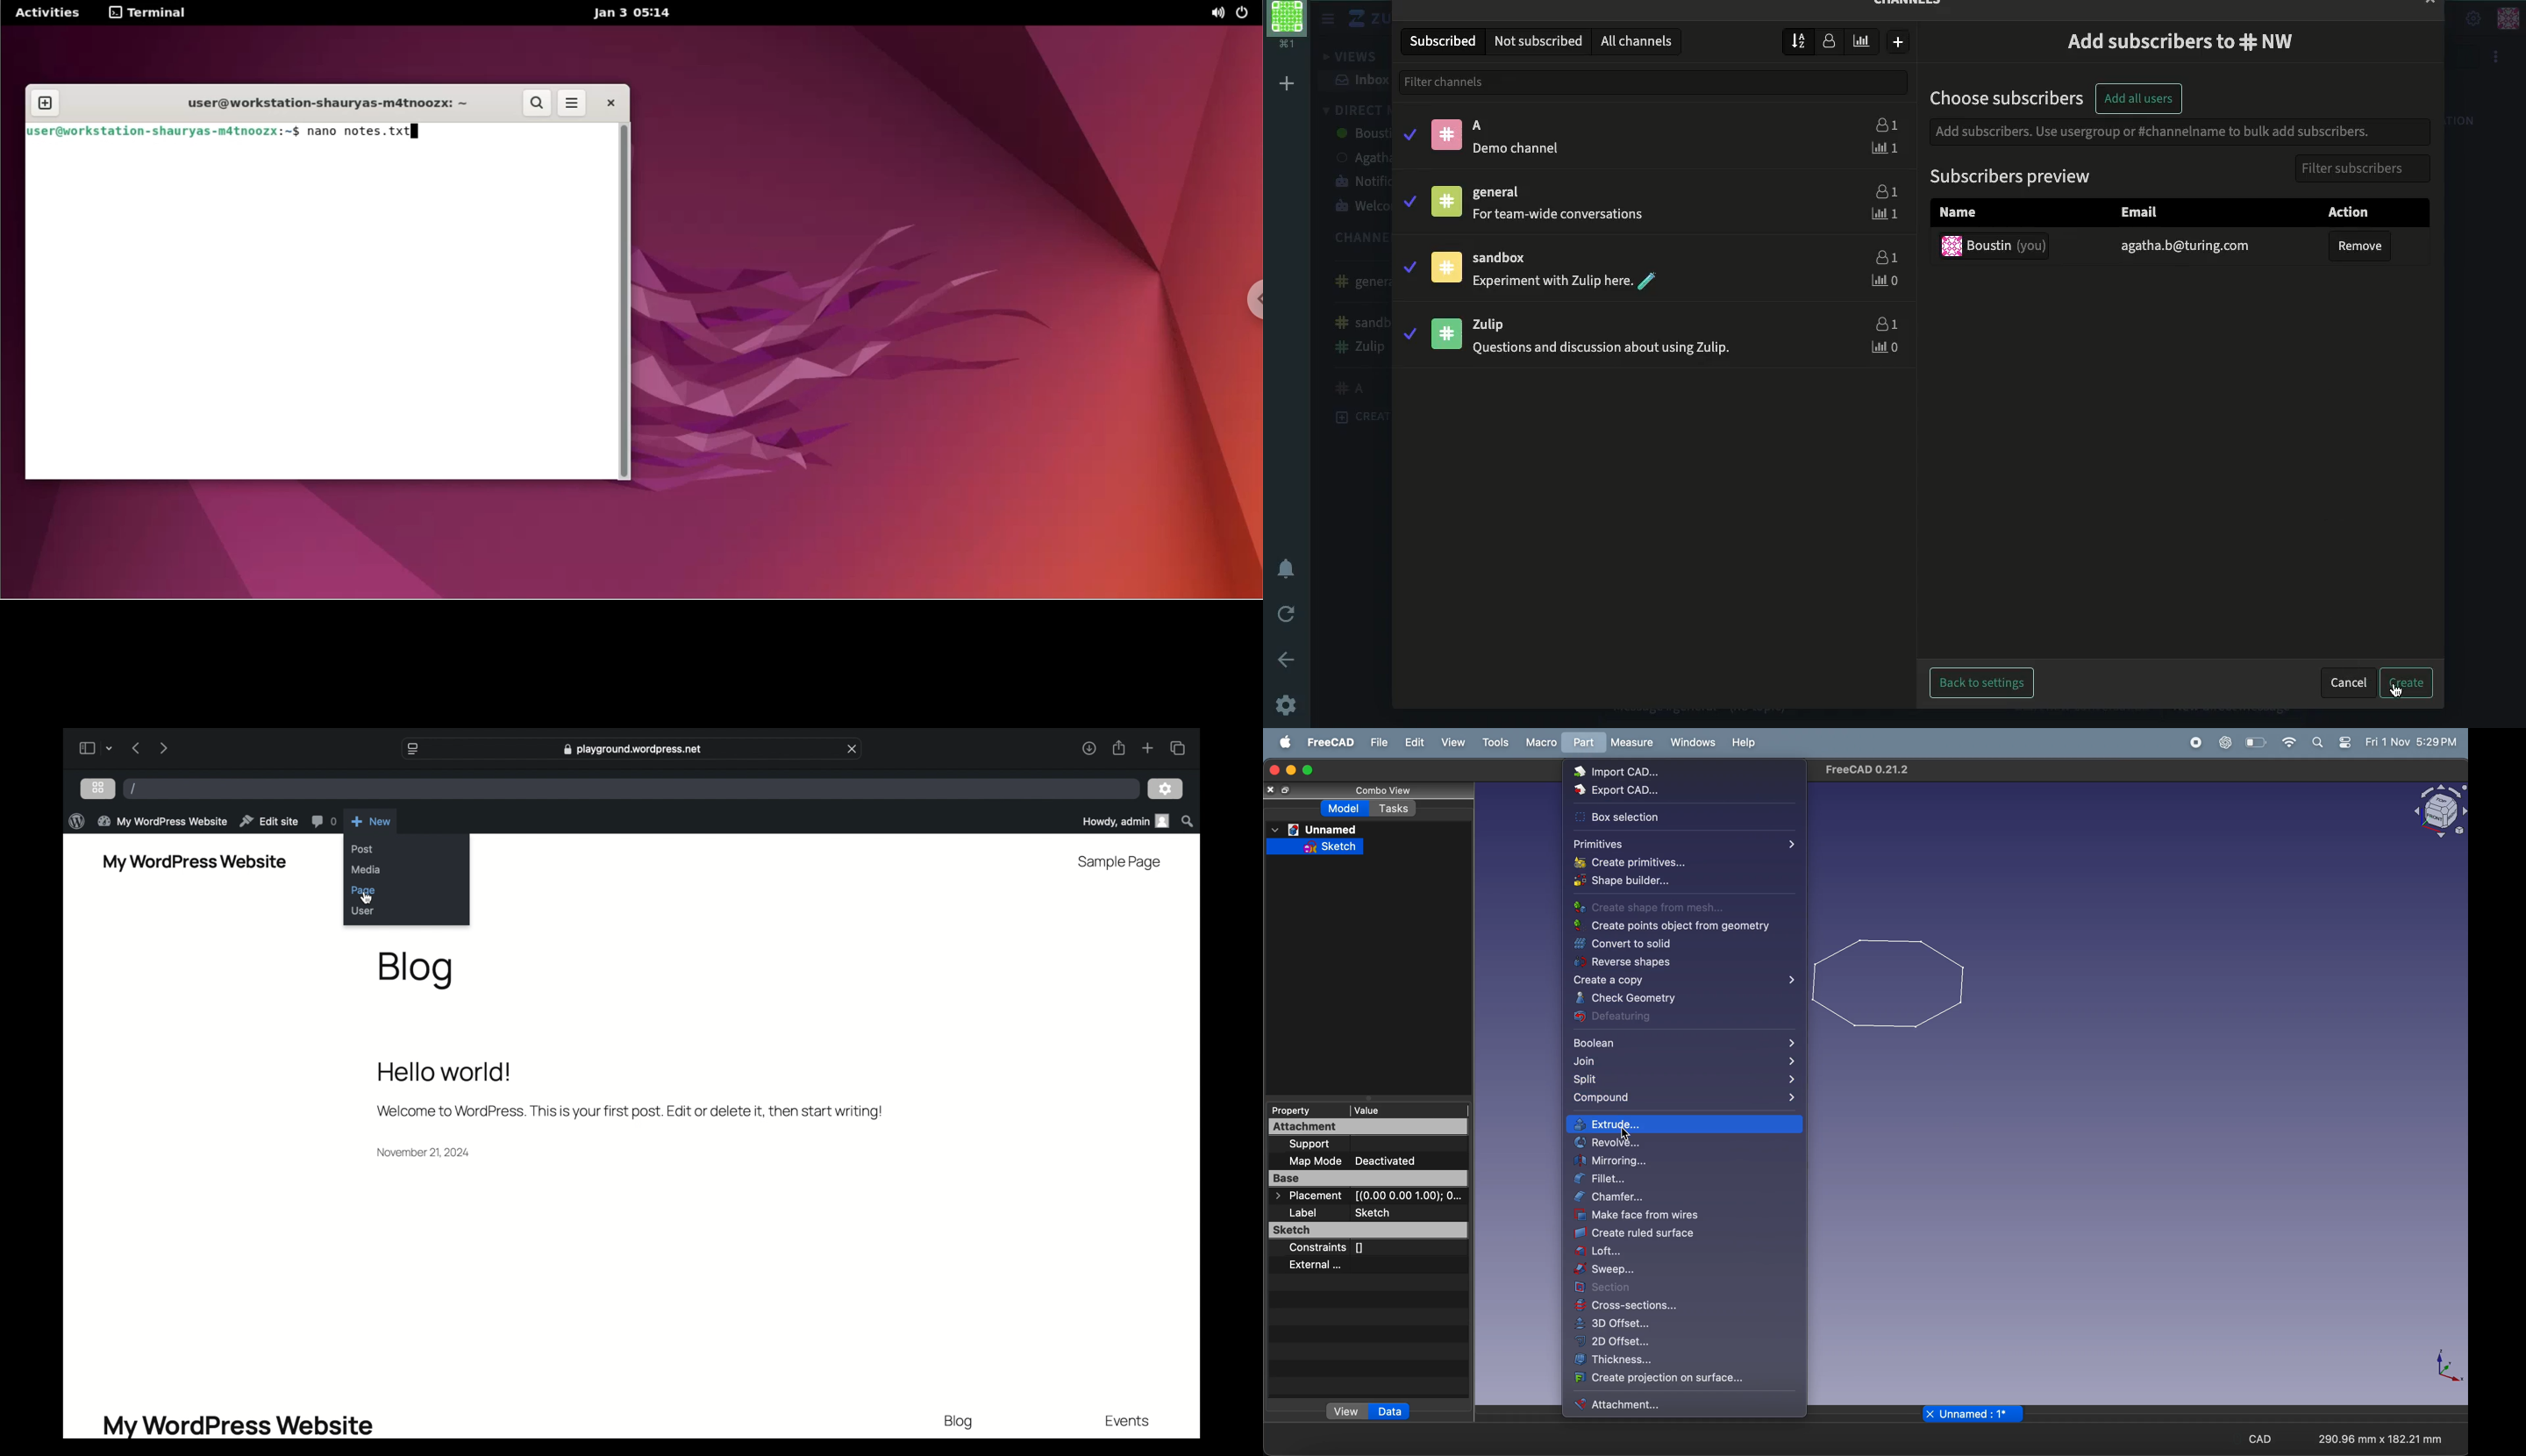 The image size is (2548, 1456). I want to click on sweep, so click(1684, 1272).